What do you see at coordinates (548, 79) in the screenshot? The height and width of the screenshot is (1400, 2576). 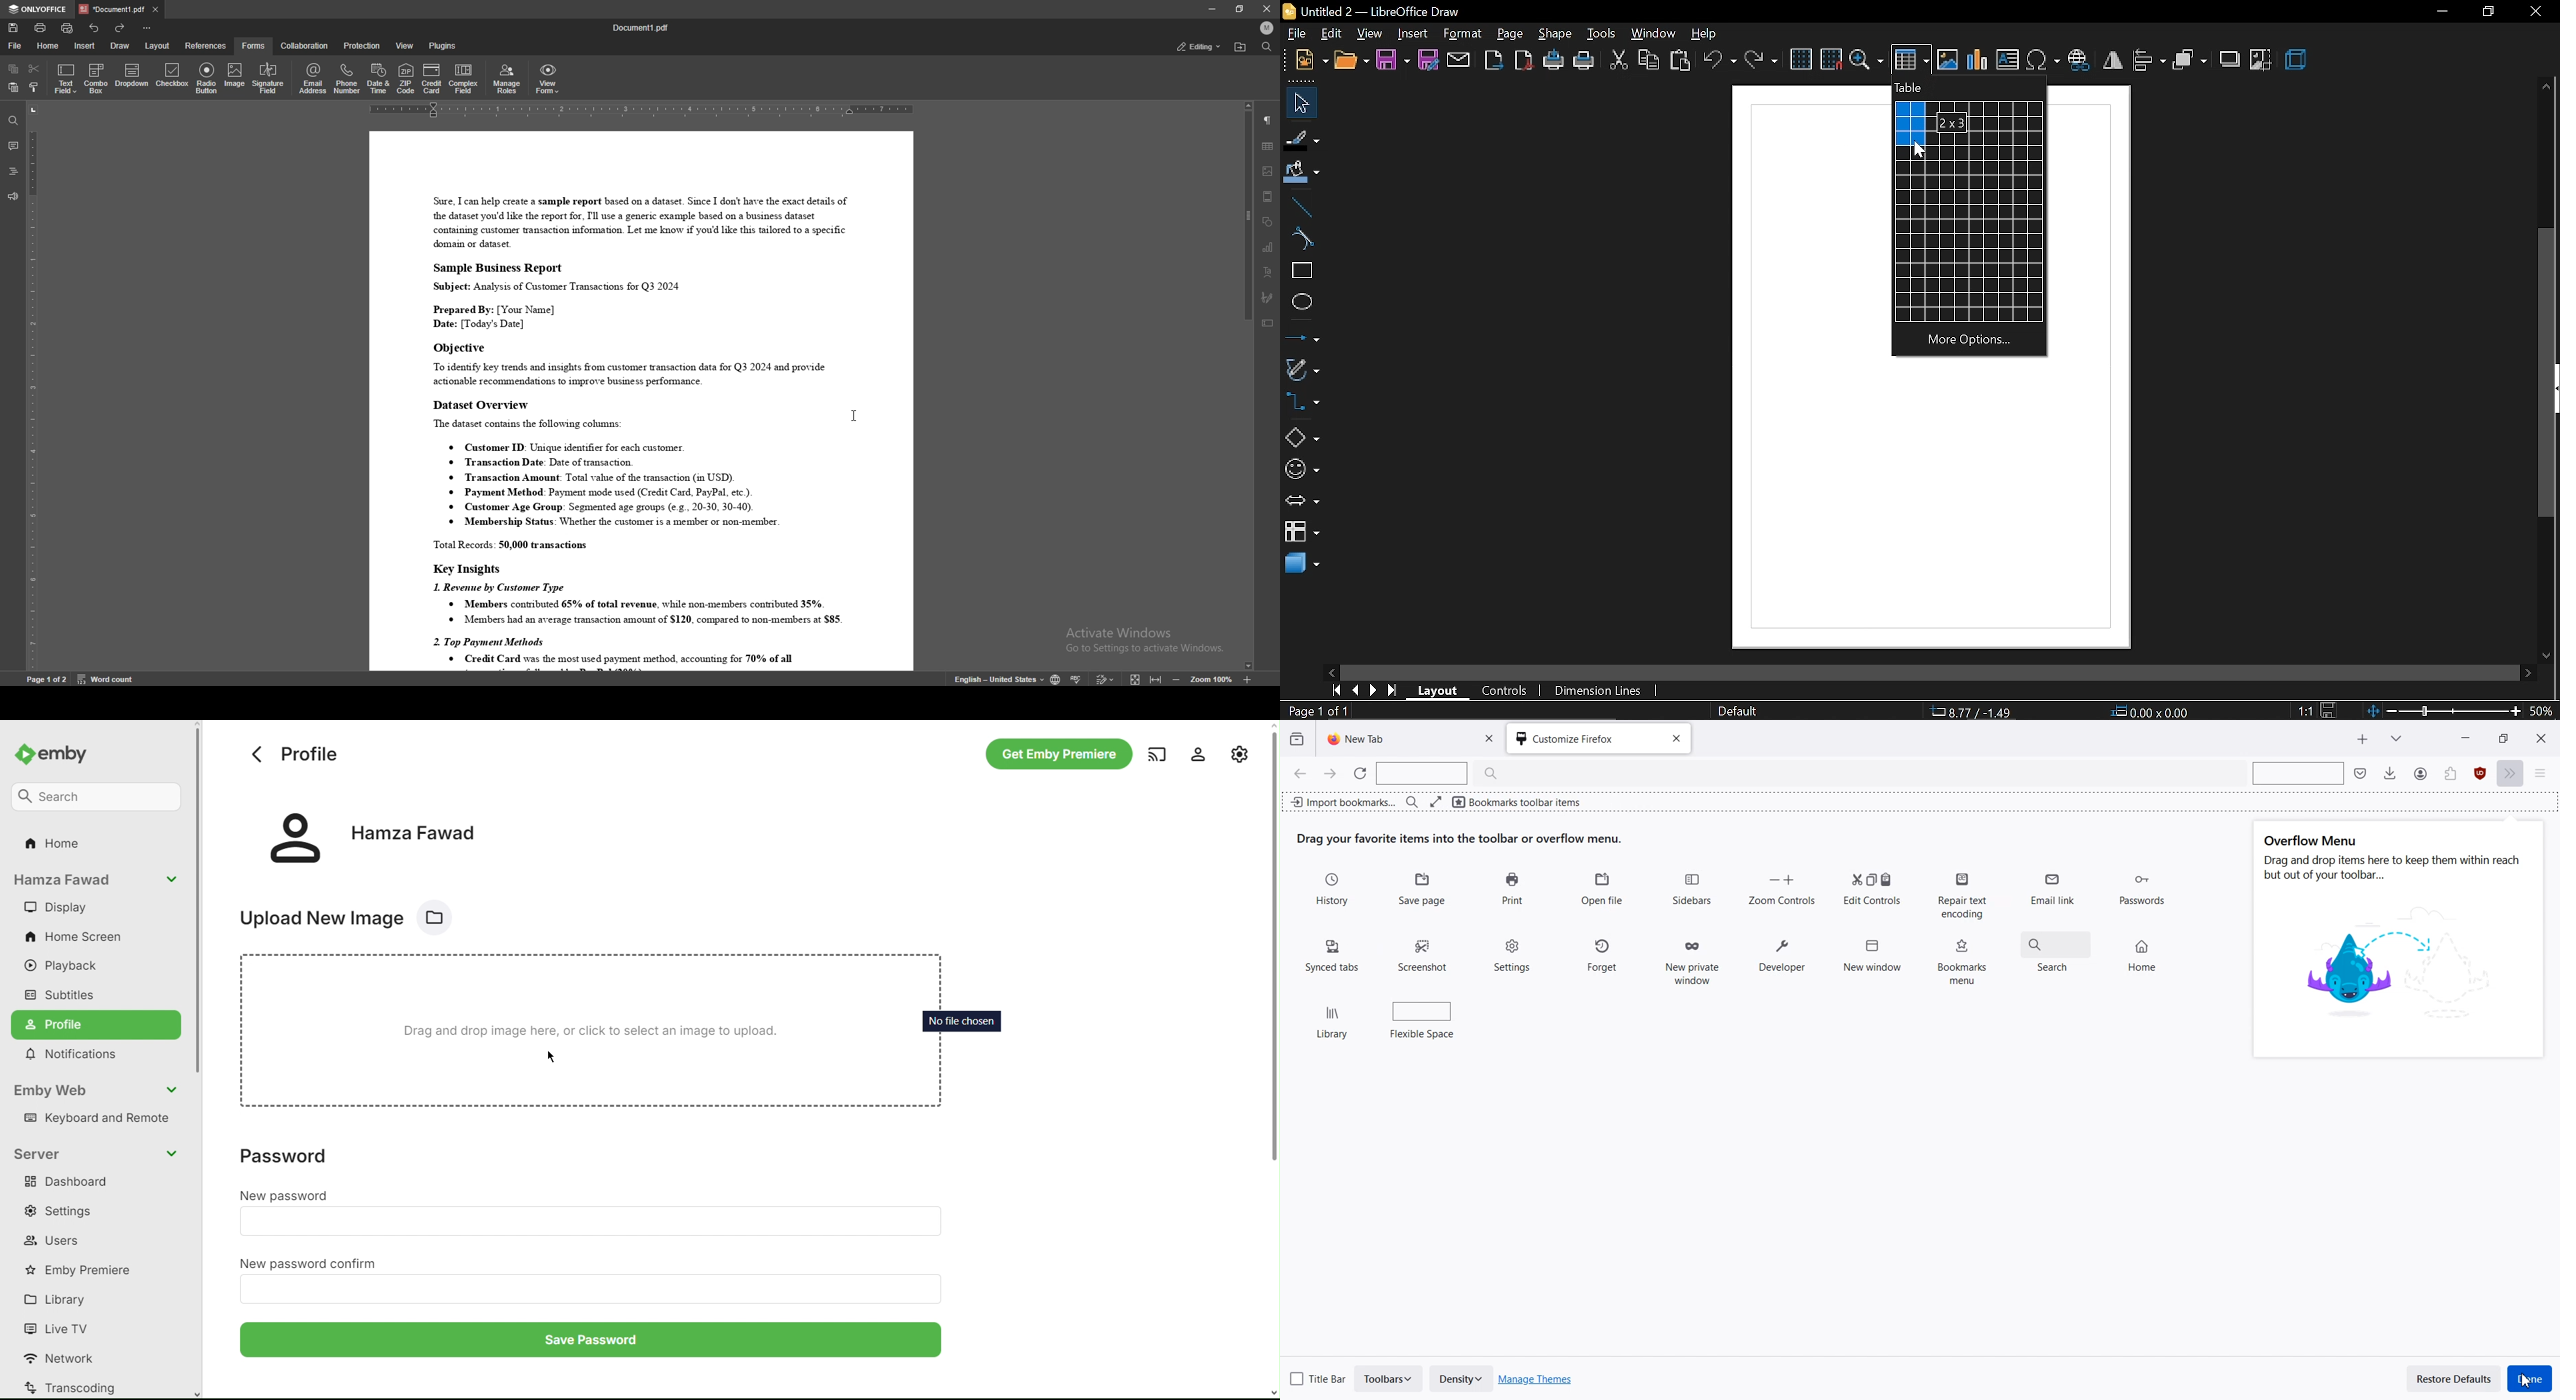 I see `view form` at bounding box center [548, 79].